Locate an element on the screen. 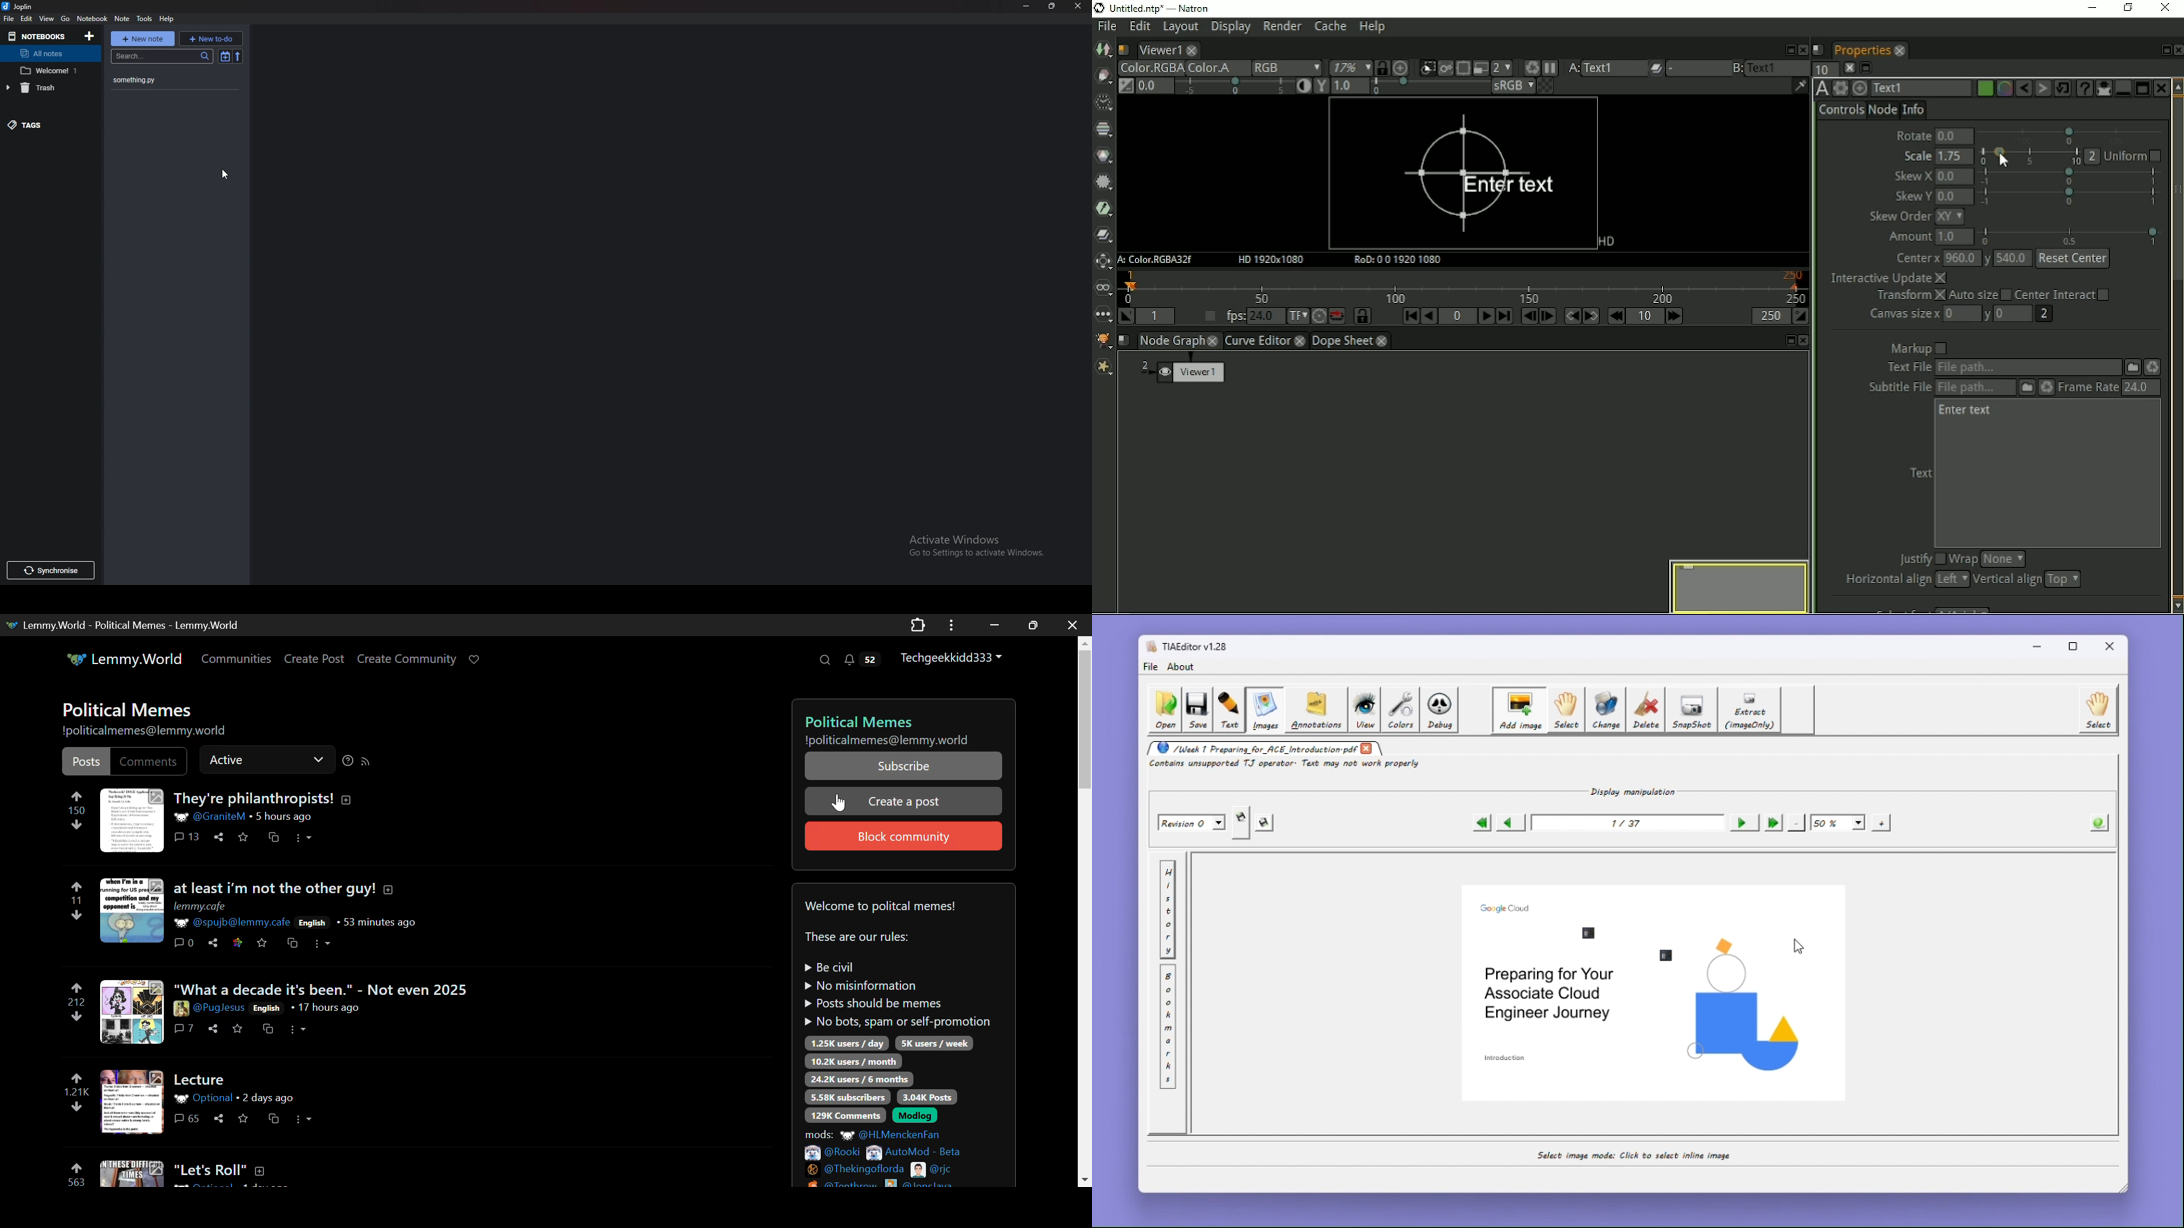 This screenshot has height=1232, width=2184. Donate to Lemmy is located at coordinates (477, 658).